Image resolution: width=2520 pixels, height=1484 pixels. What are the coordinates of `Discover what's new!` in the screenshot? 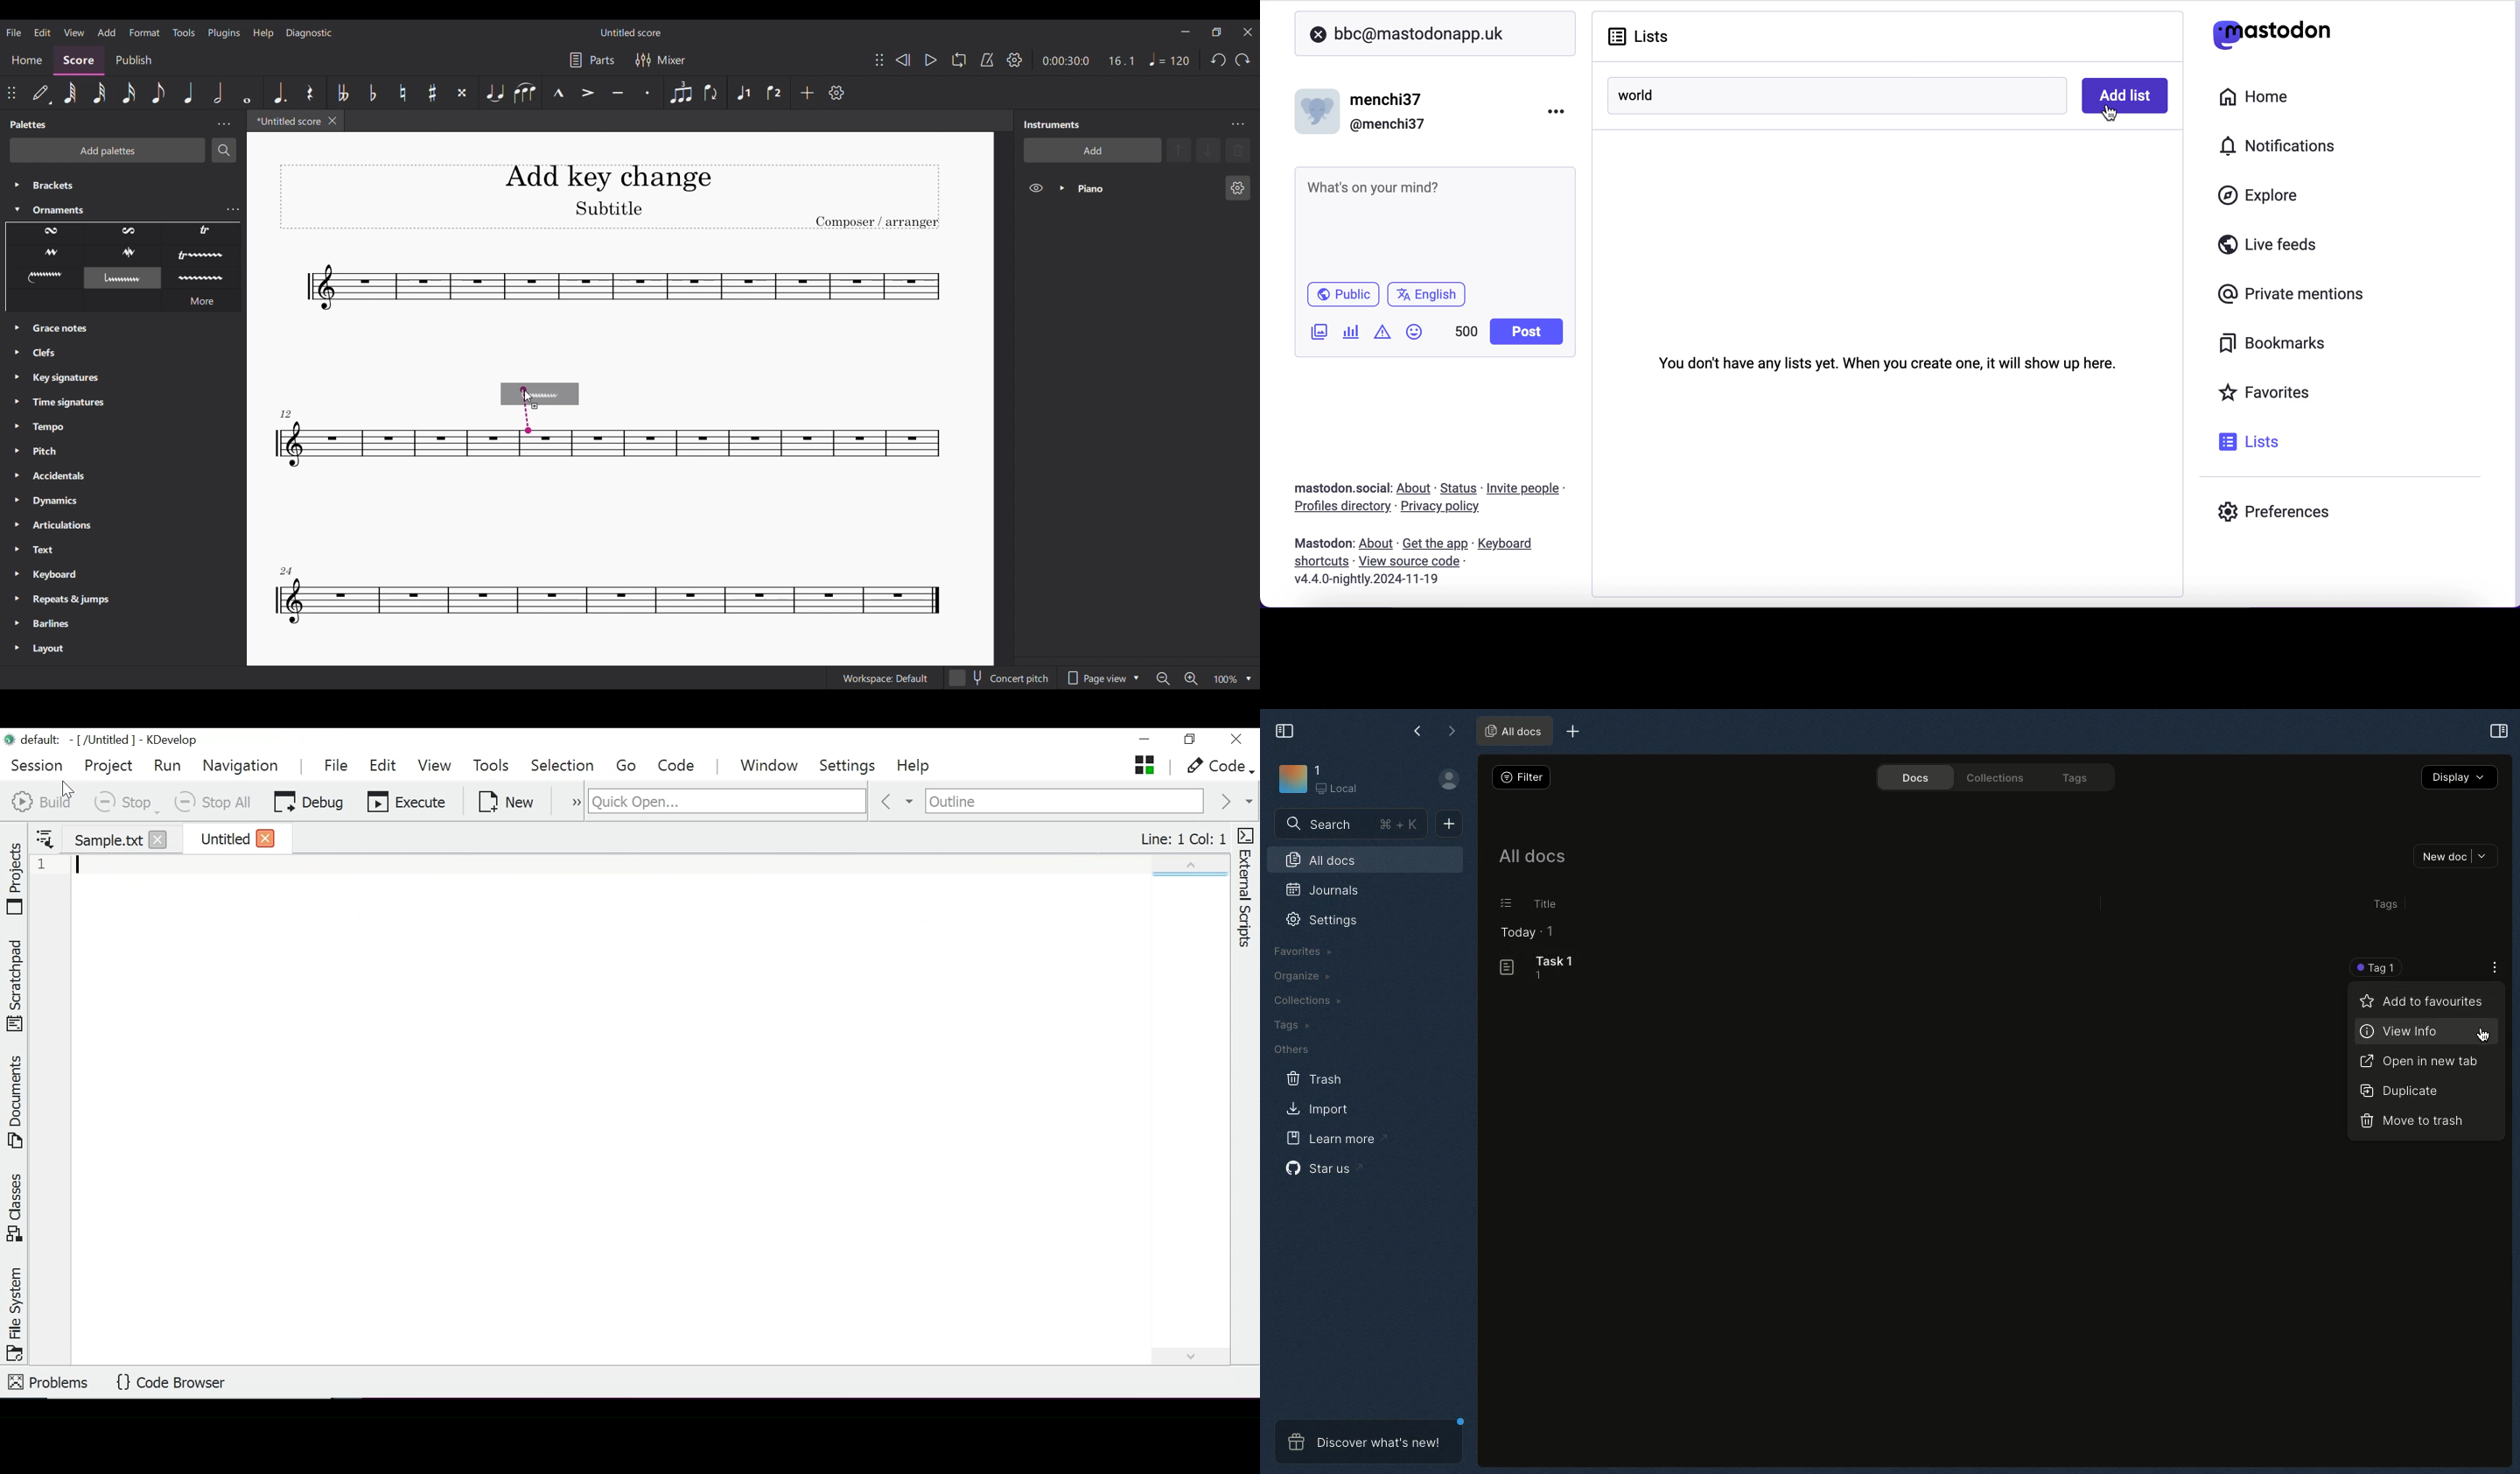 It's located at (1369, 1442).